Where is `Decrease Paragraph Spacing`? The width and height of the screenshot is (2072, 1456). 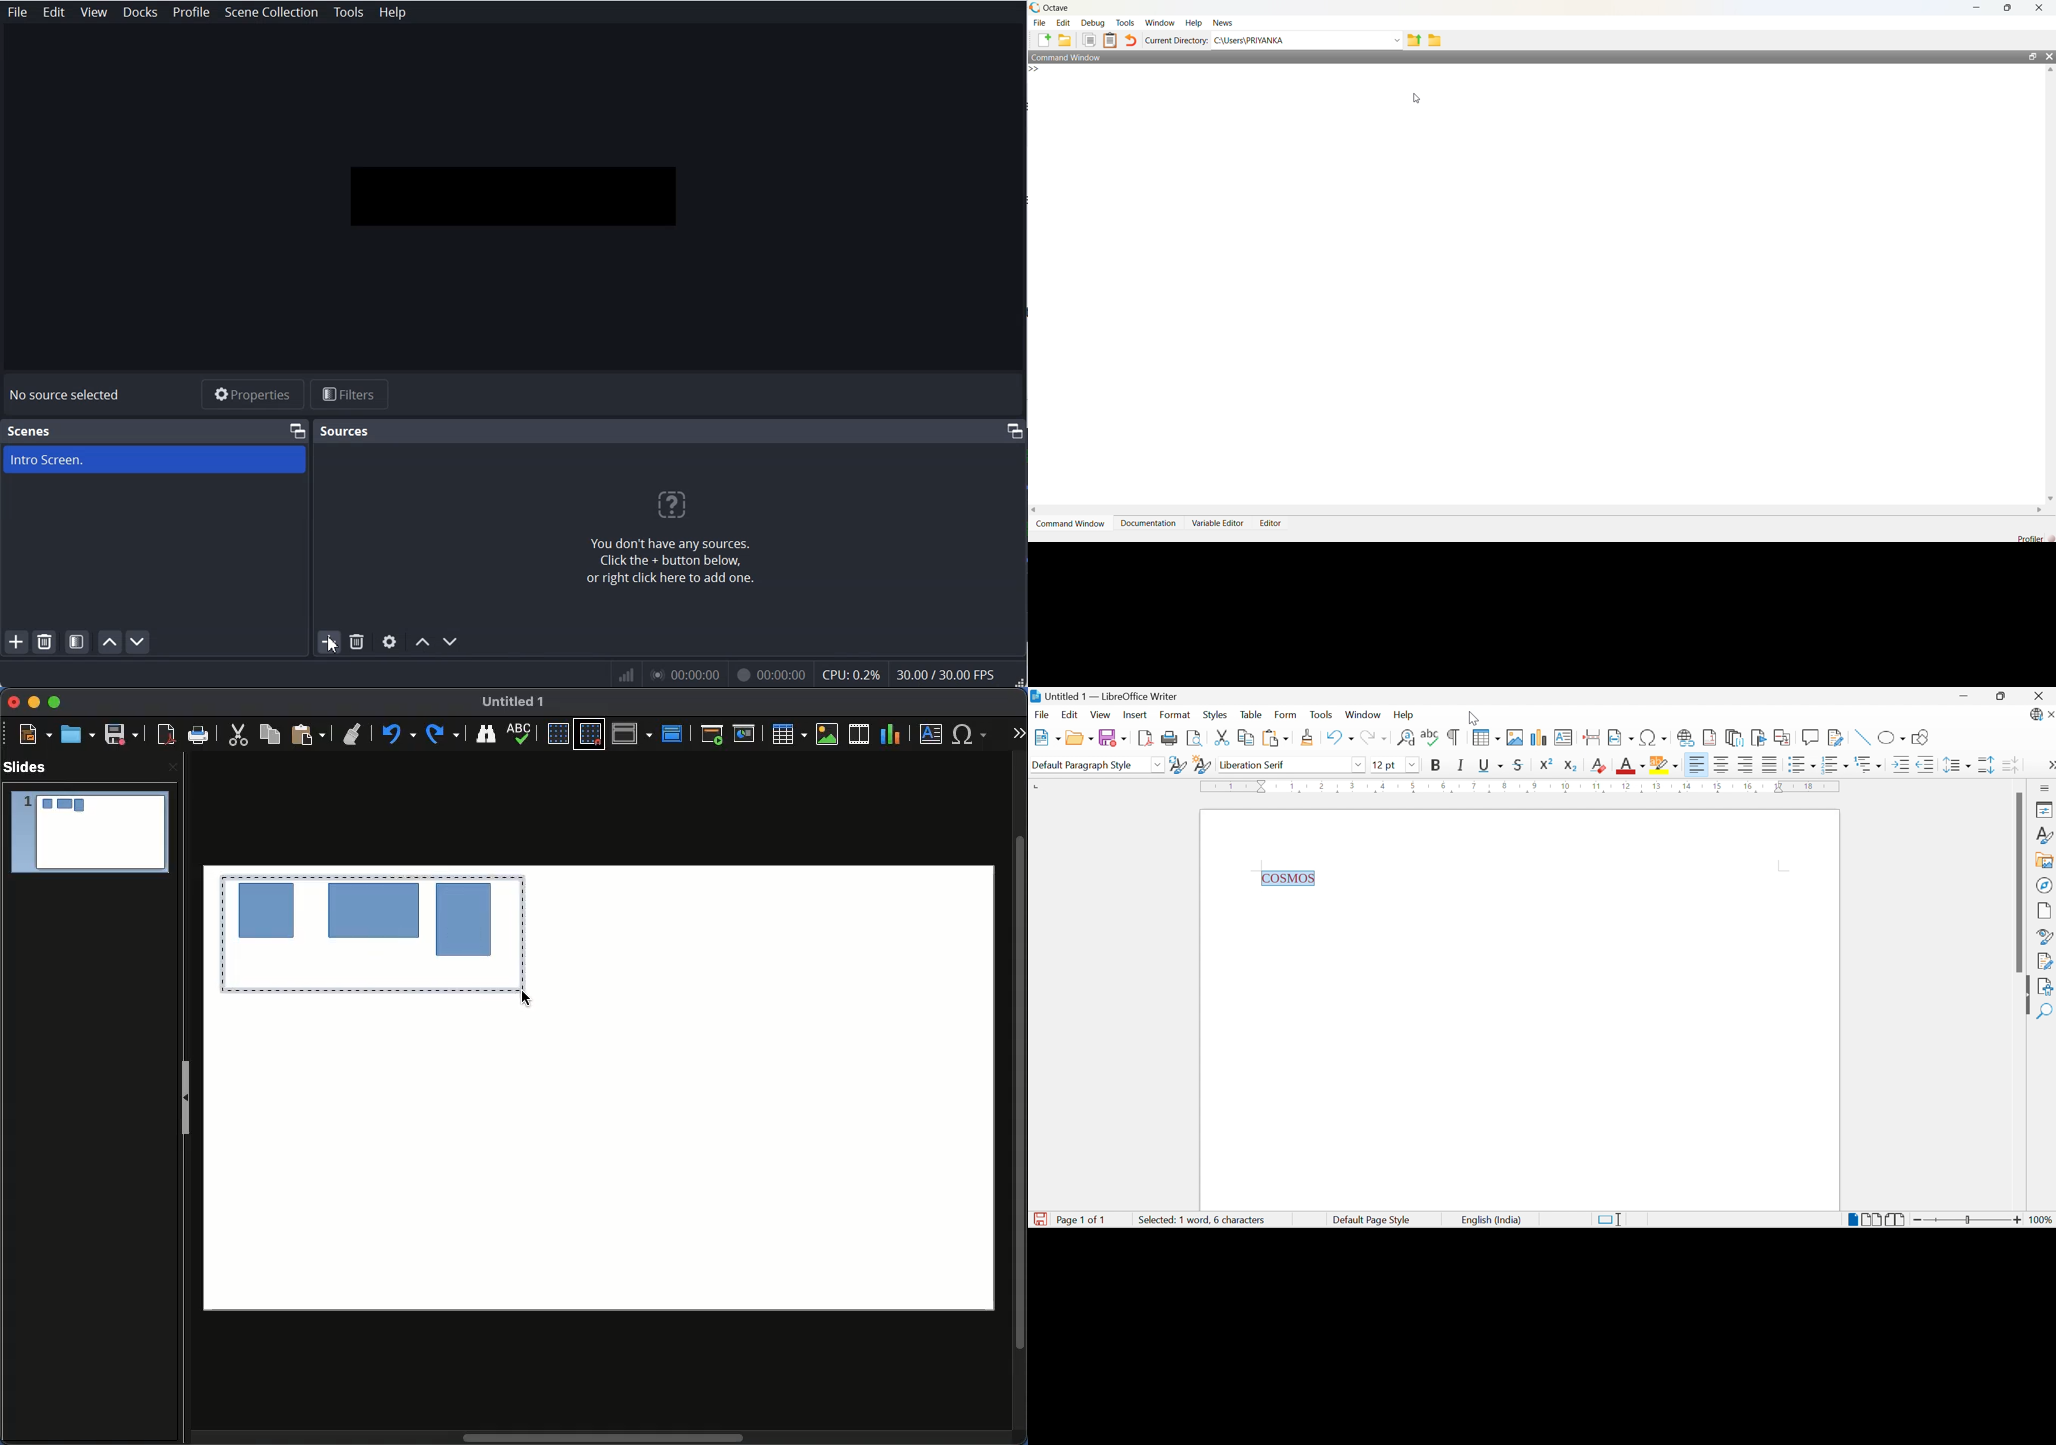 Decrease Paragraph Spacing is located at coordinates (2010, 765).